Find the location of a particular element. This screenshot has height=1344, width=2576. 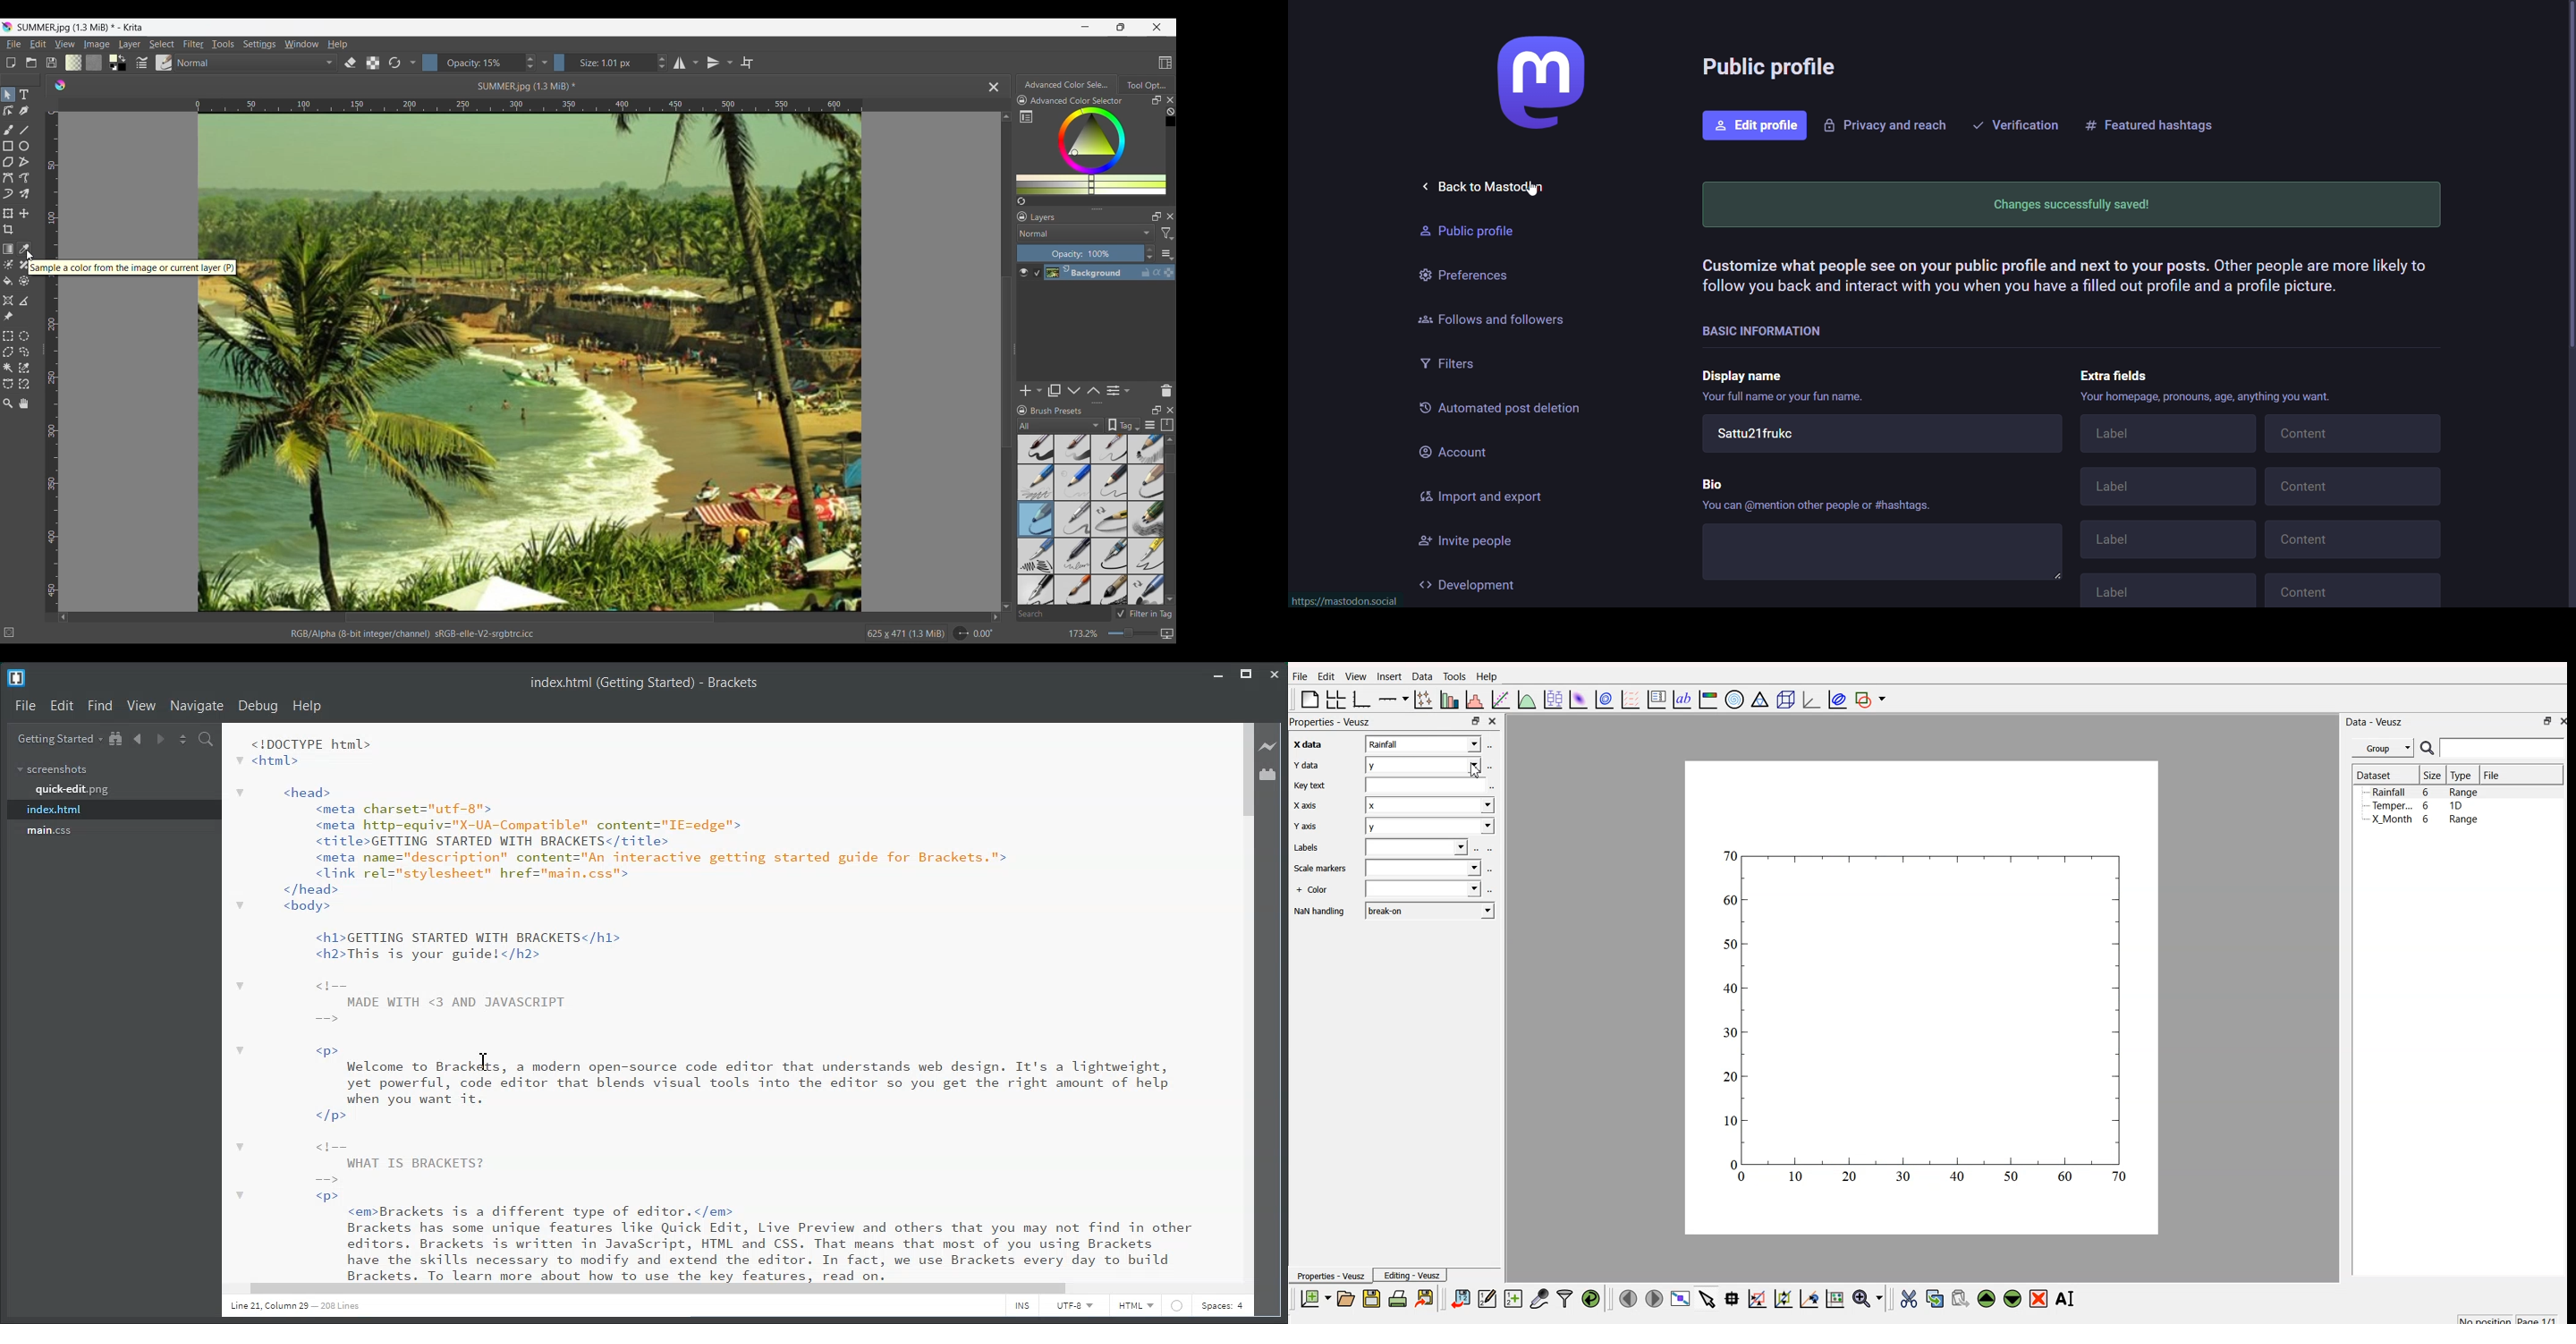

Content  is located at coordinates (2353, 489).